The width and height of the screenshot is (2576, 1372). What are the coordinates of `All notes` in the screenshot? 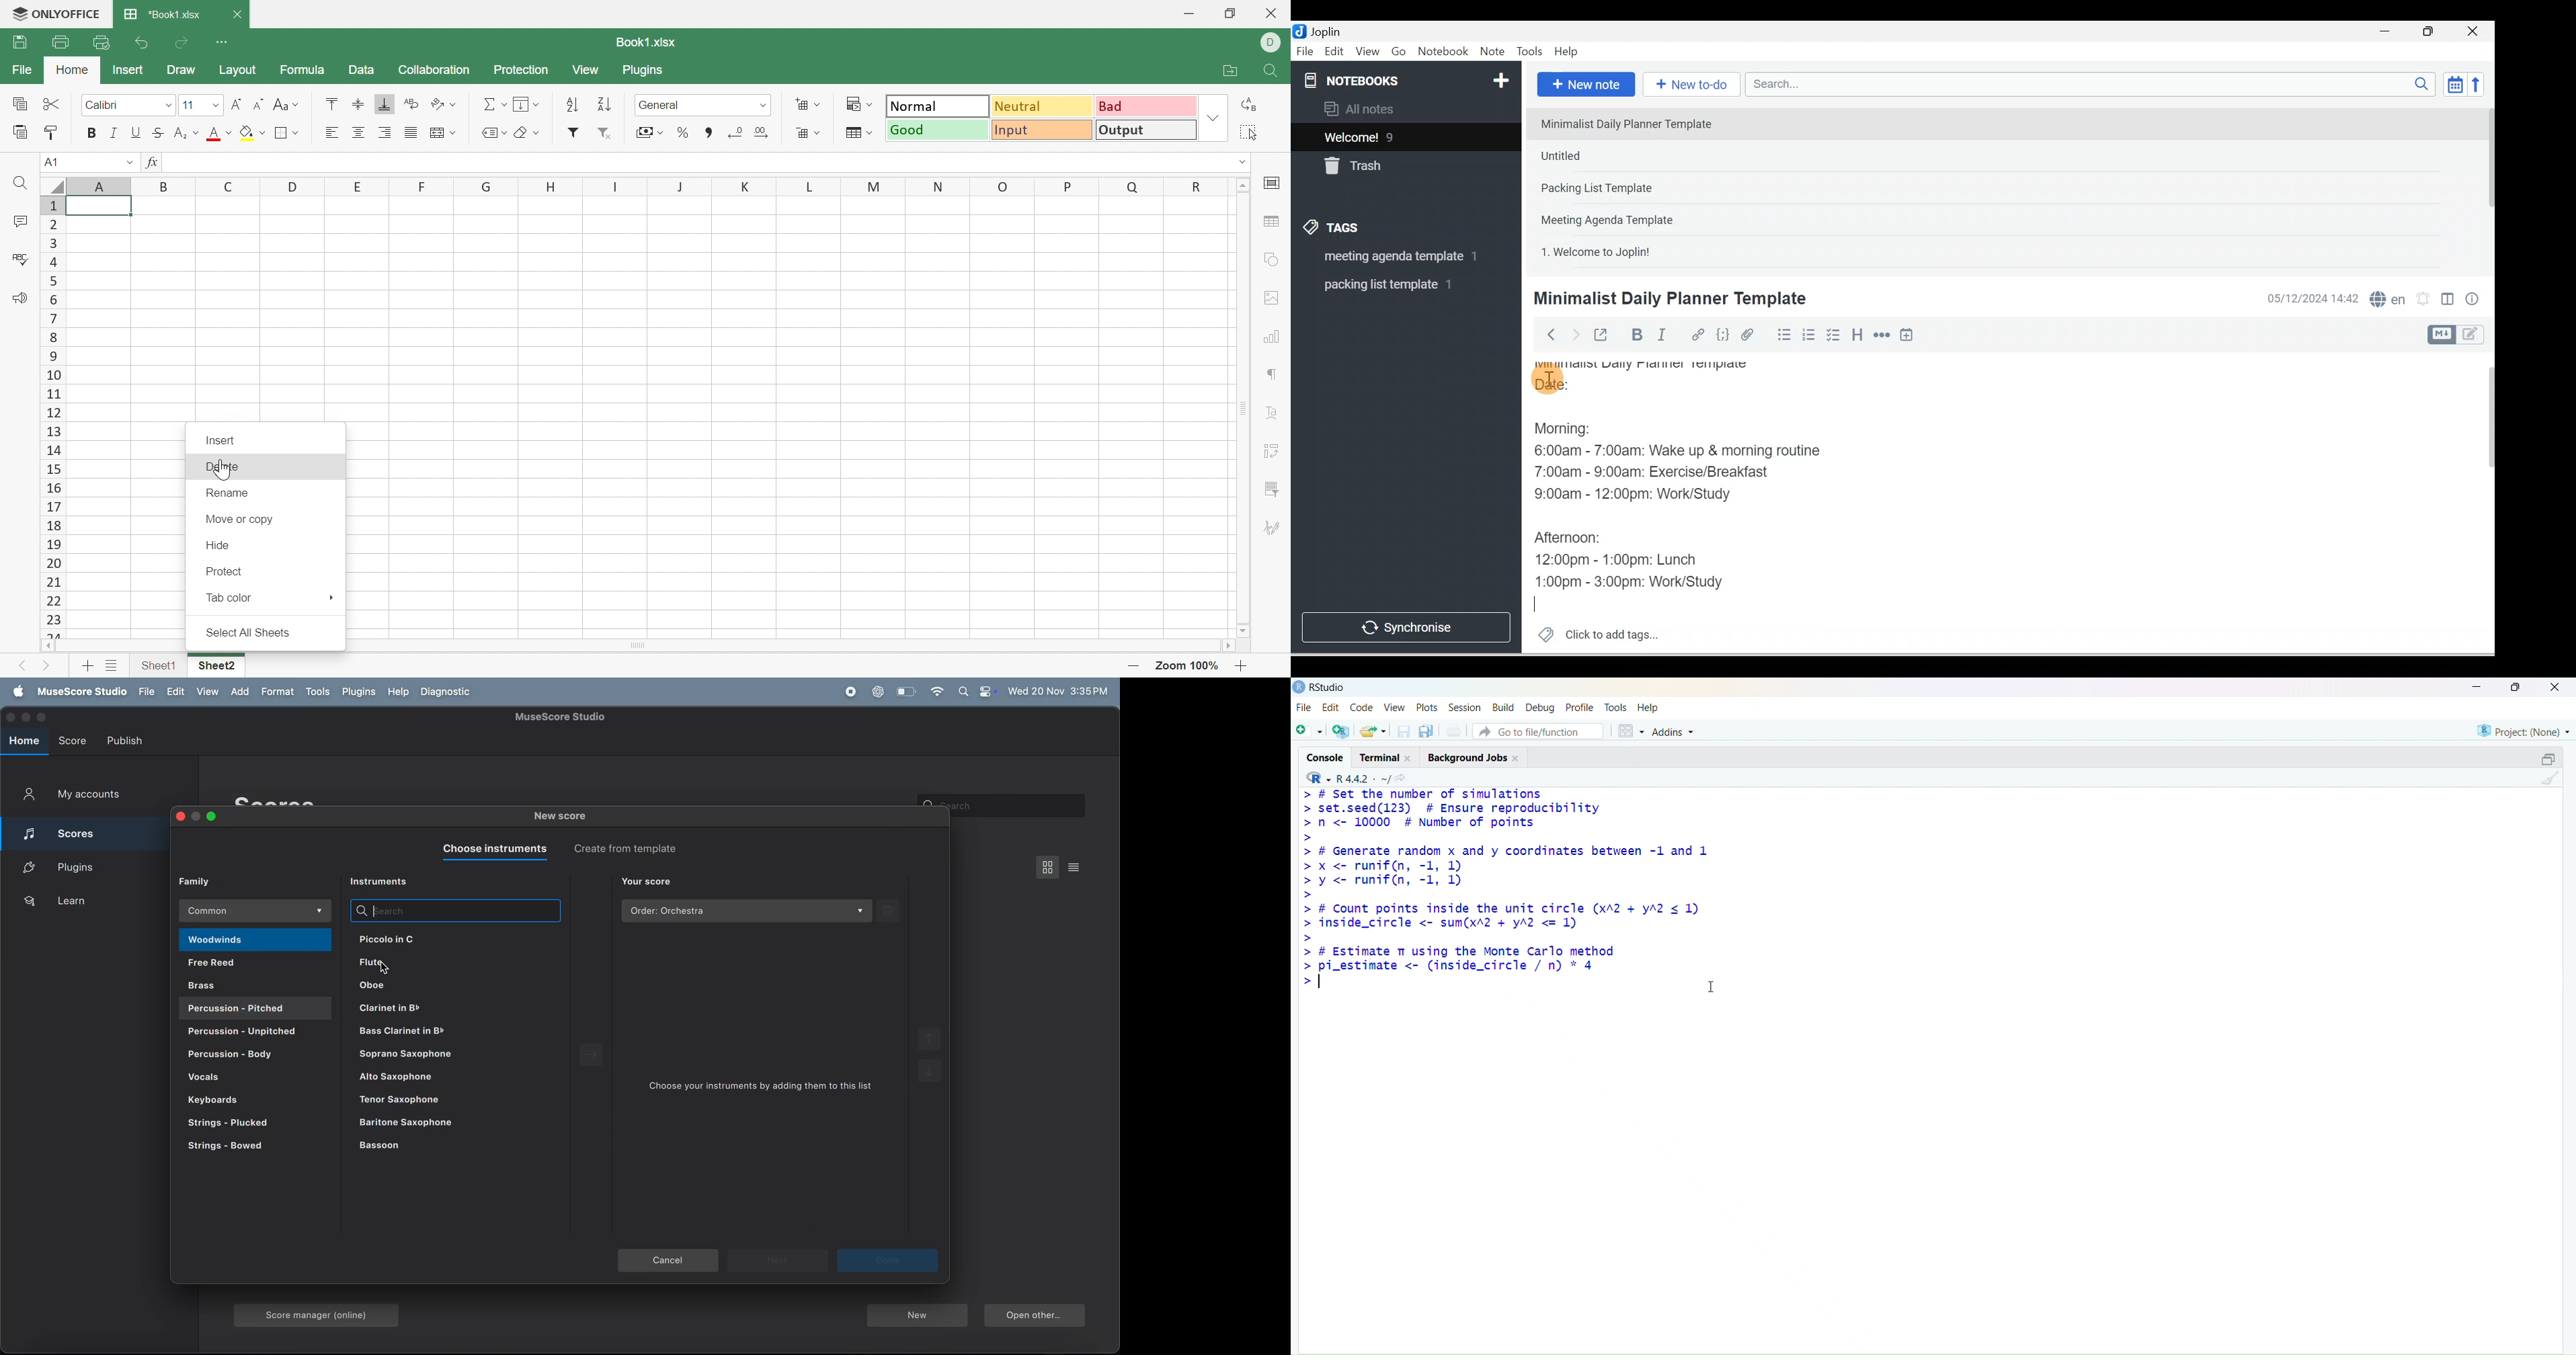 It's located at (1404, 109).